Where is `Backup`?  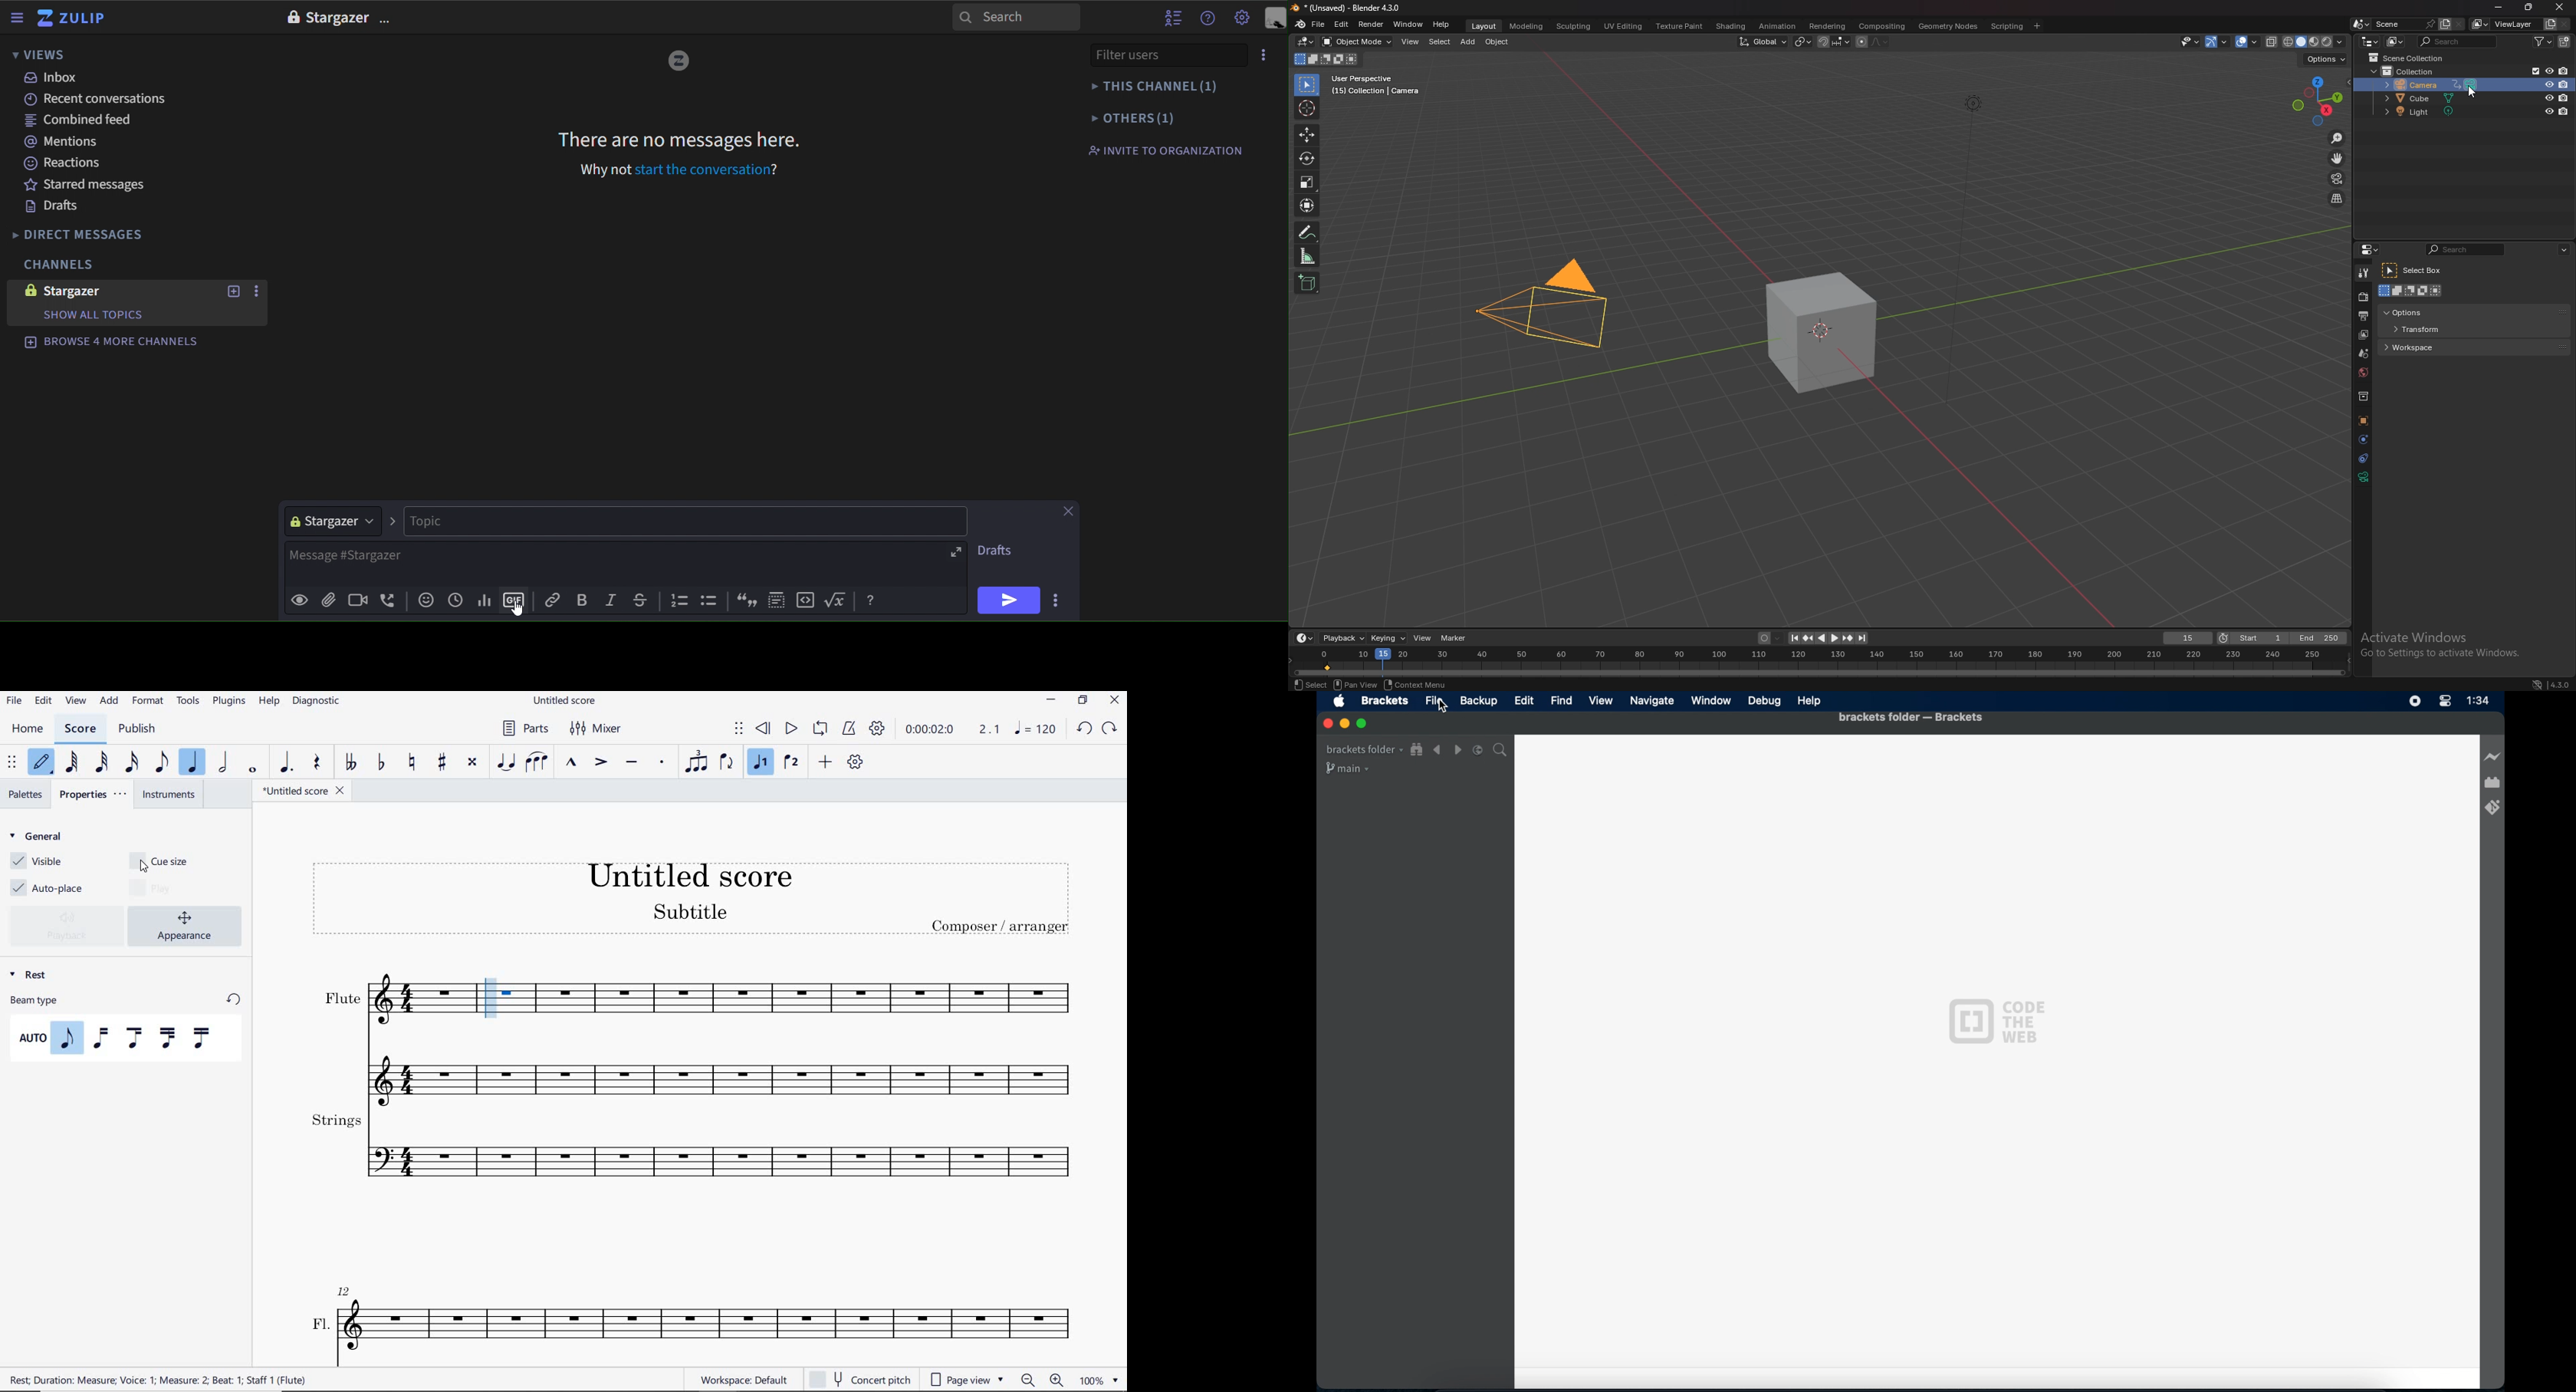 Backup is located at coordinates (1478, 701).